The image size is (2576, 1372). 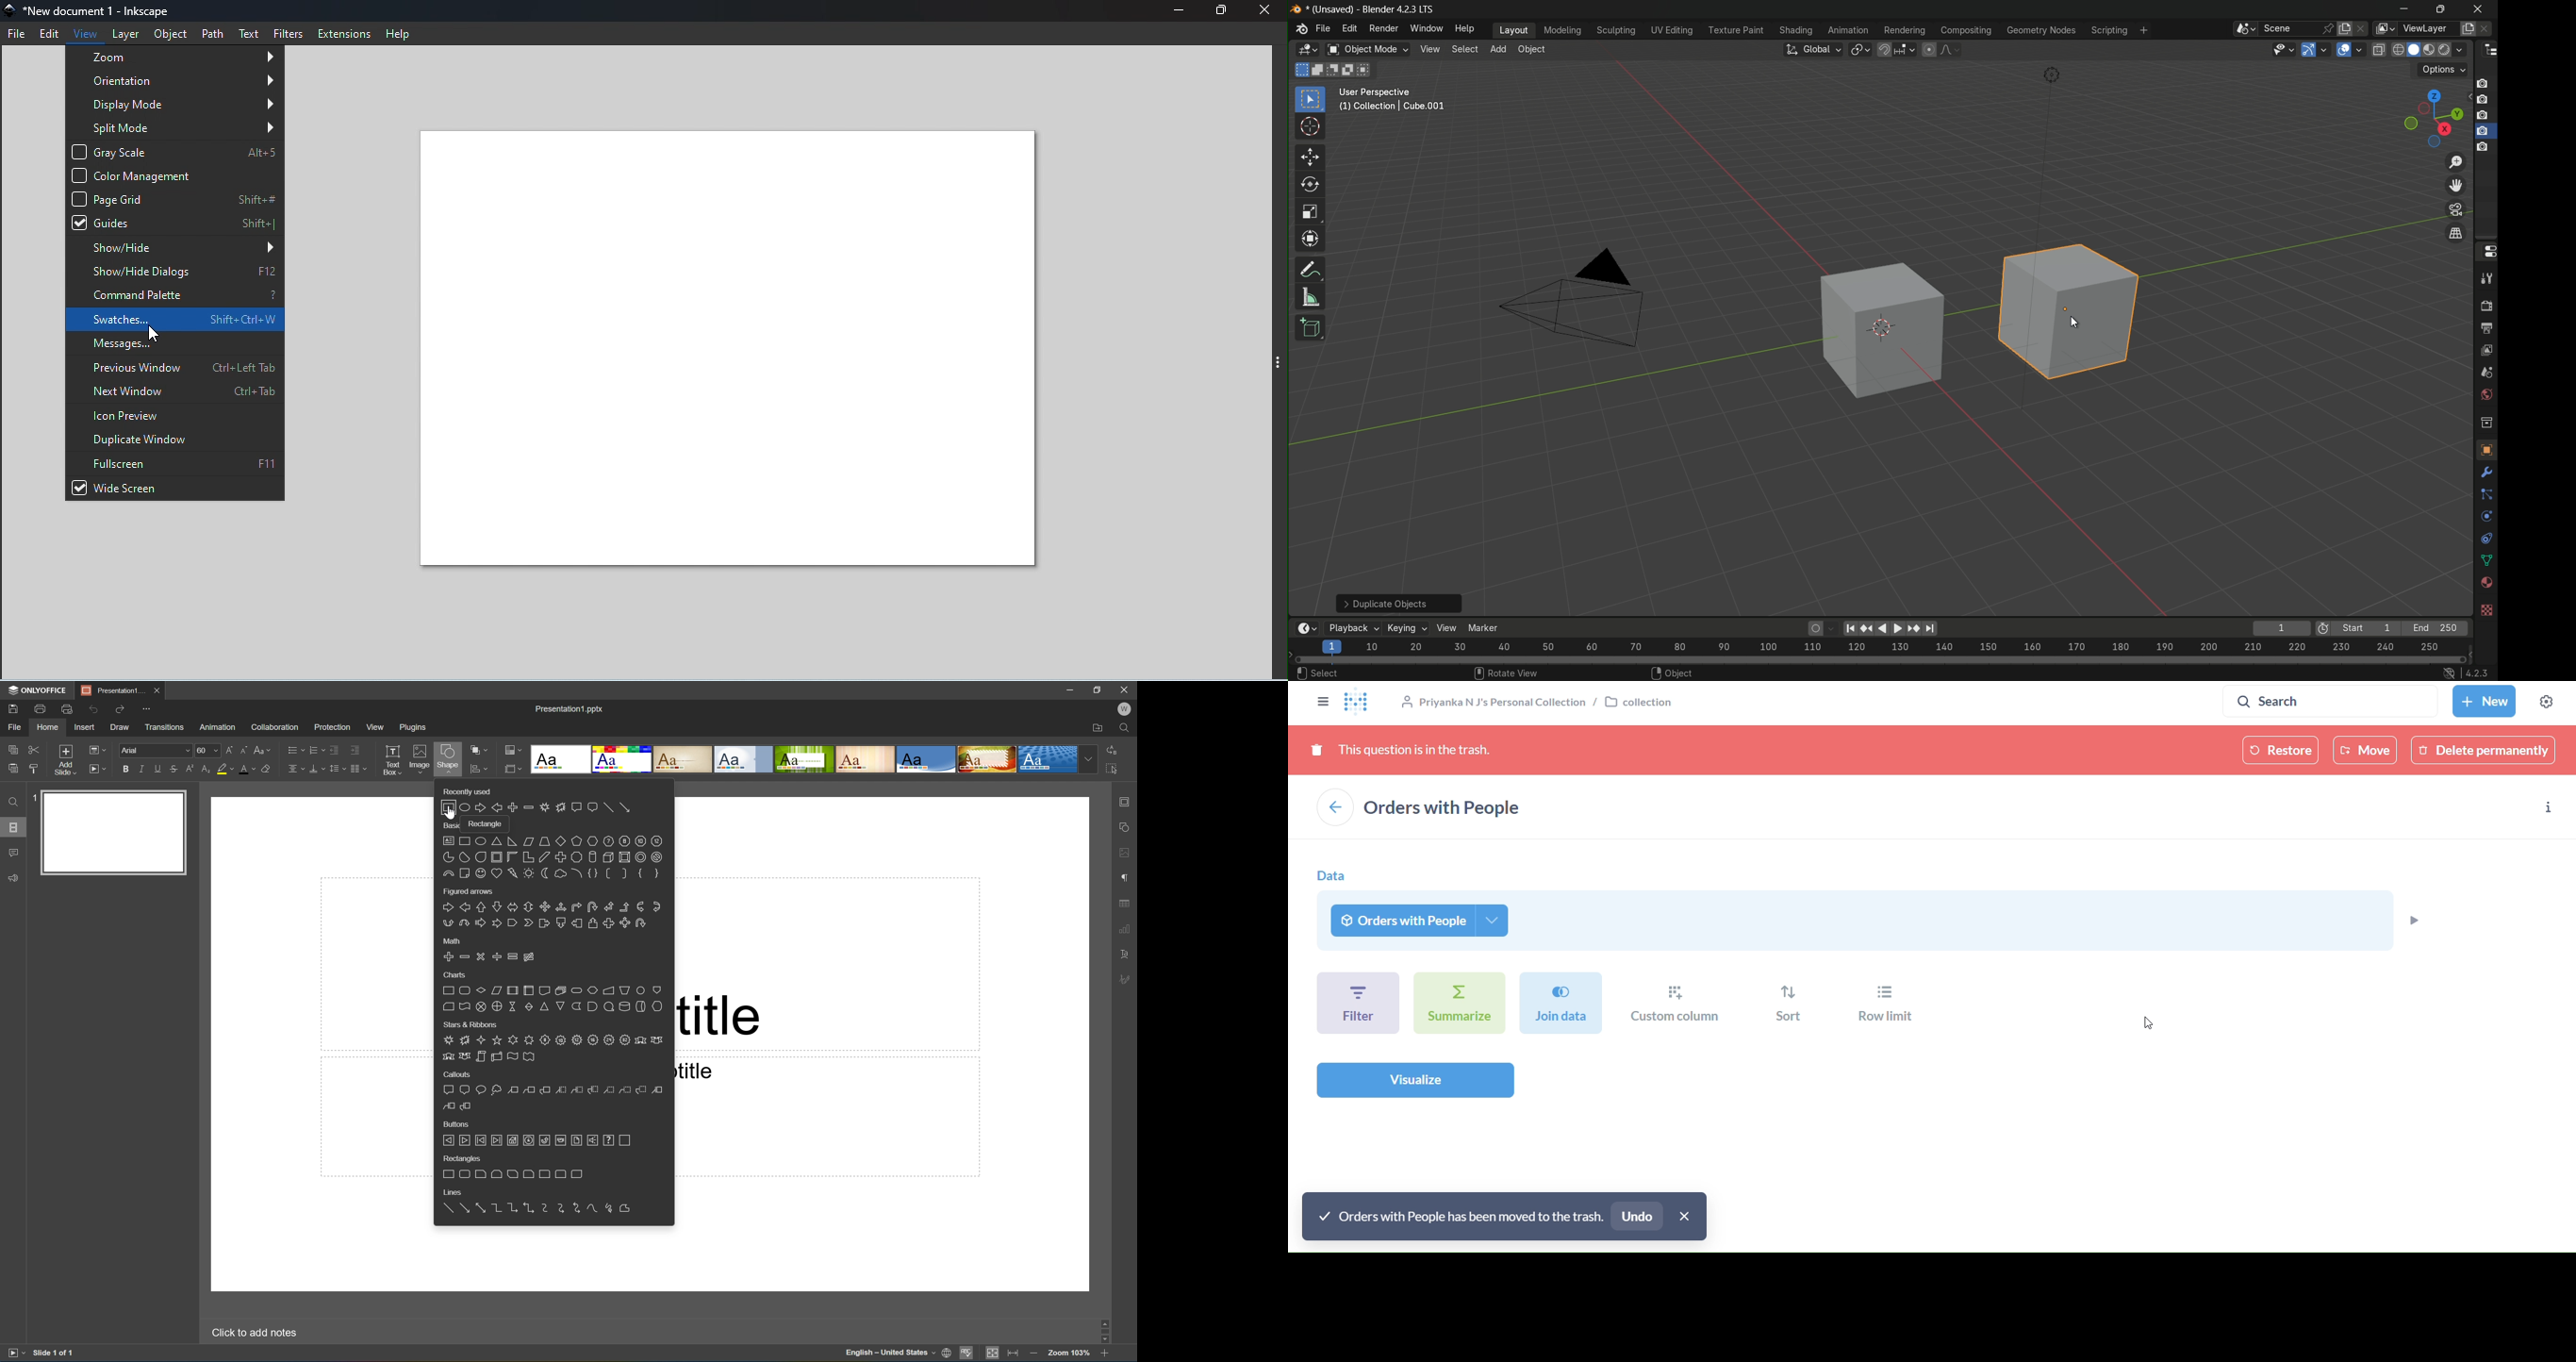 I want to click on Zoom in, so click(x=1104, y=1354).